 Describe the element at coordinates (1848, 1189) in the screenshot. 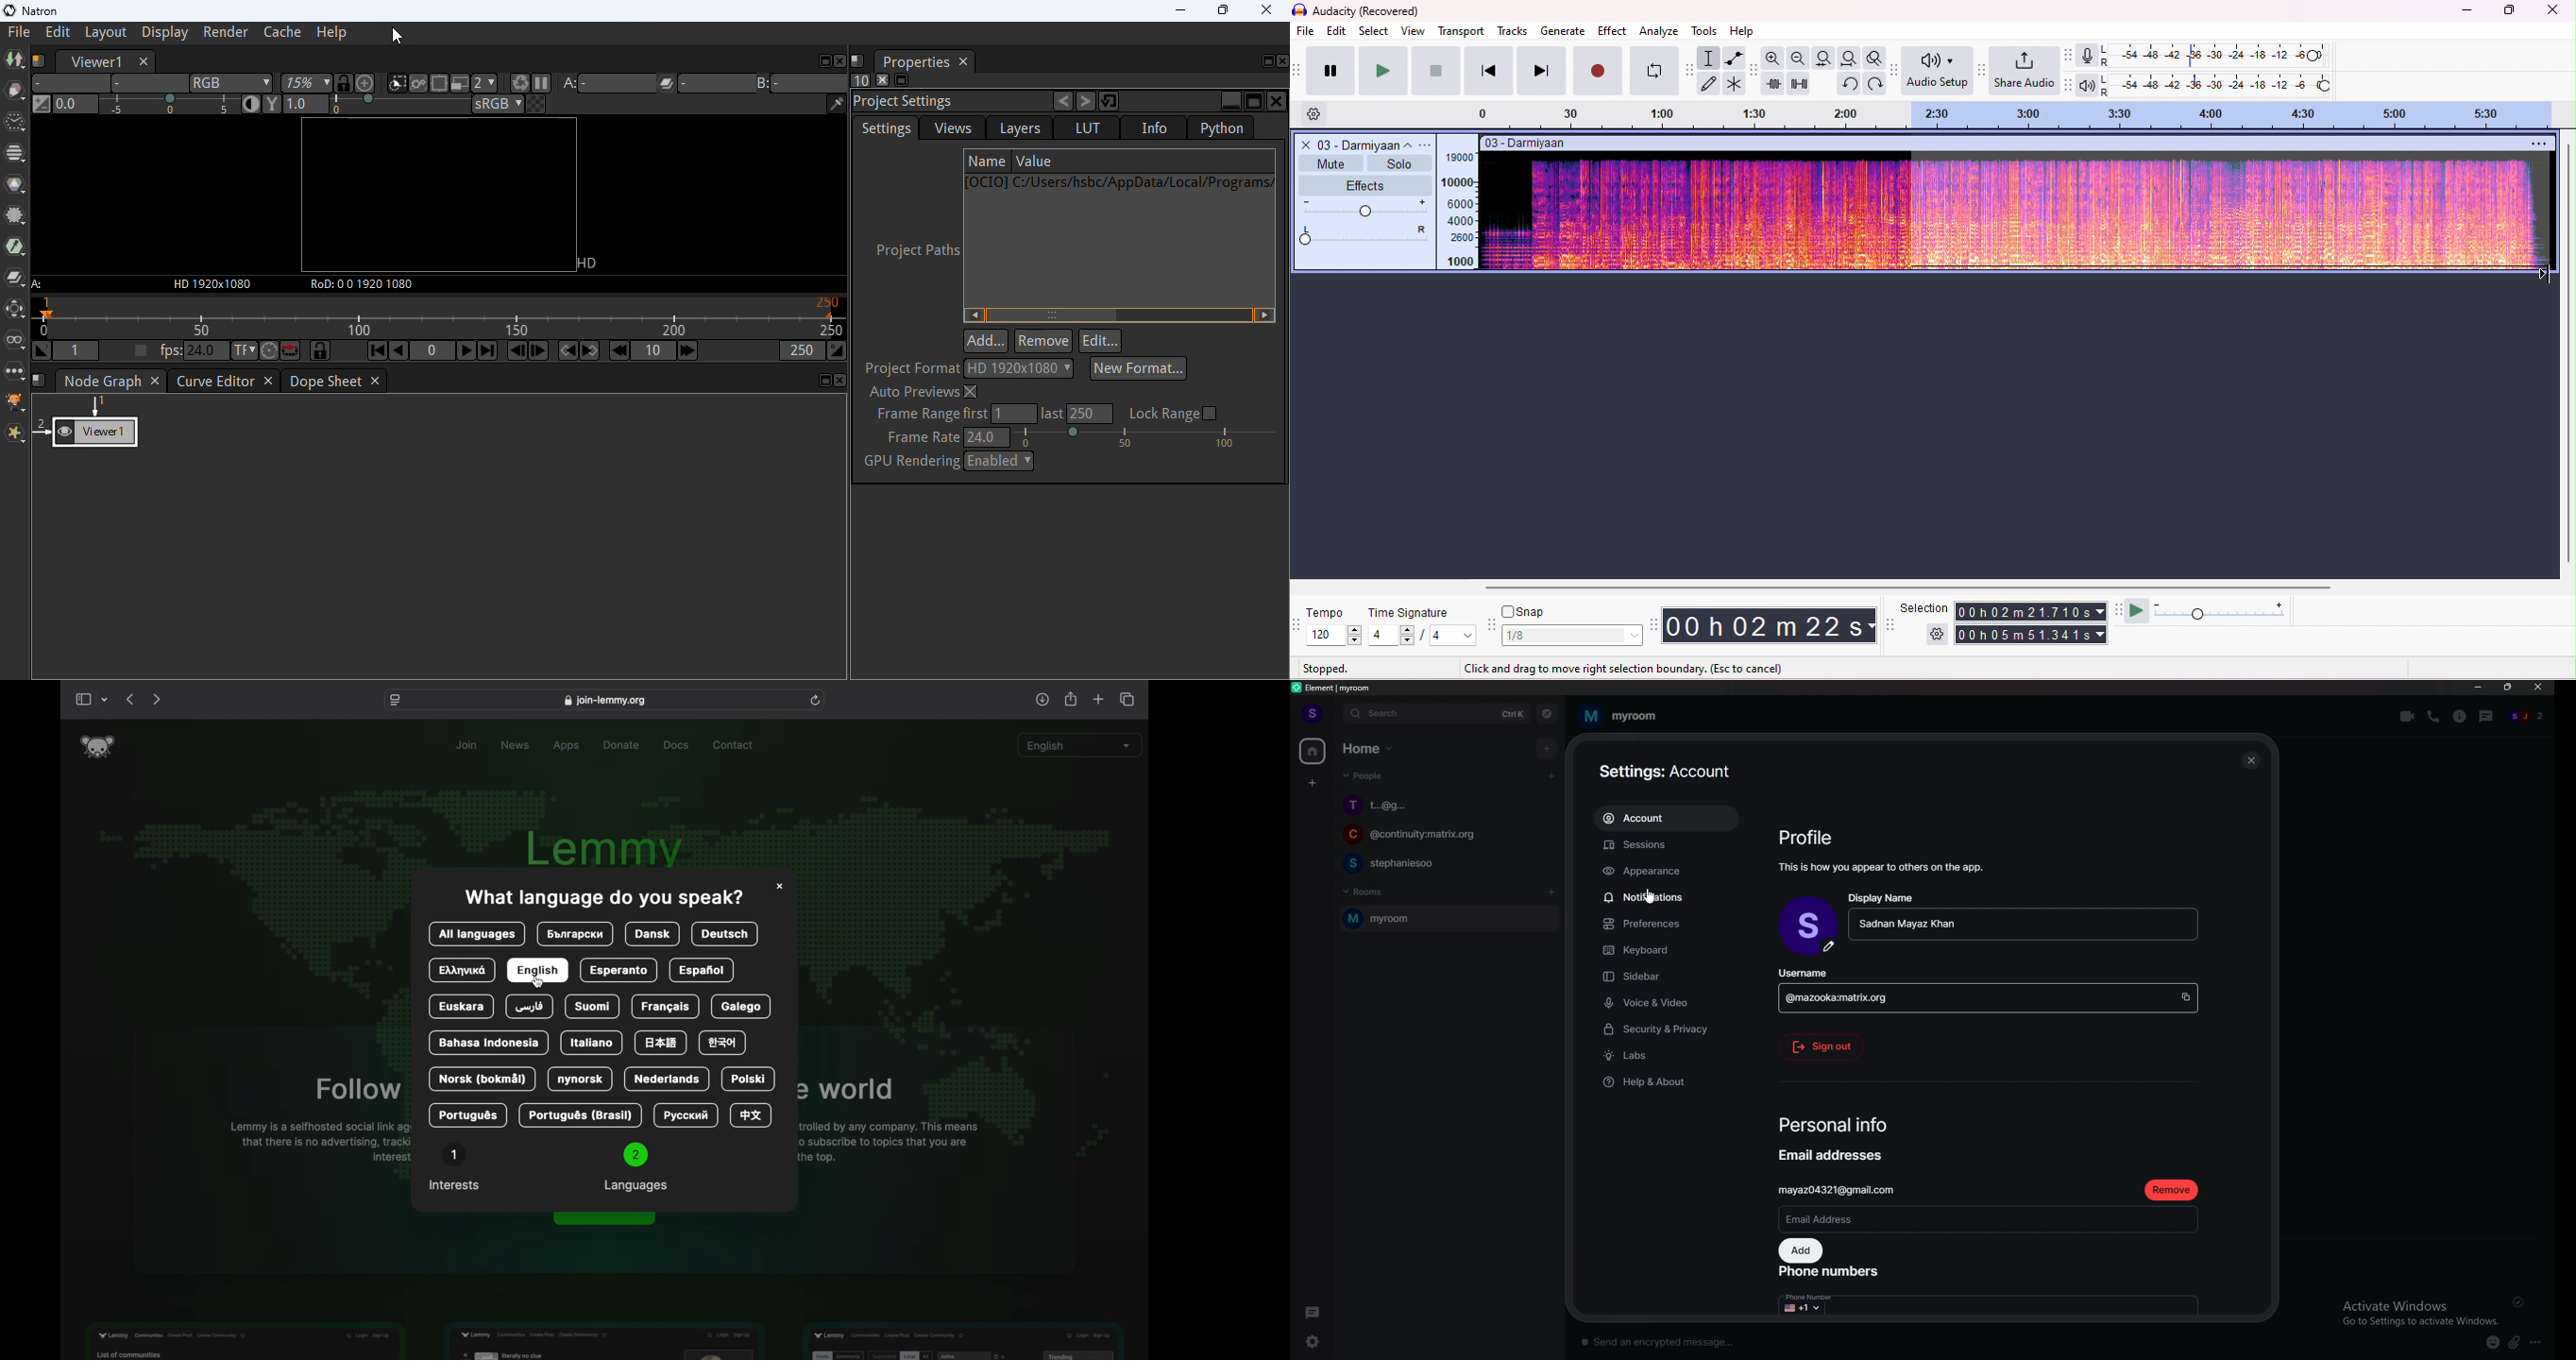

I see `email` at that location.